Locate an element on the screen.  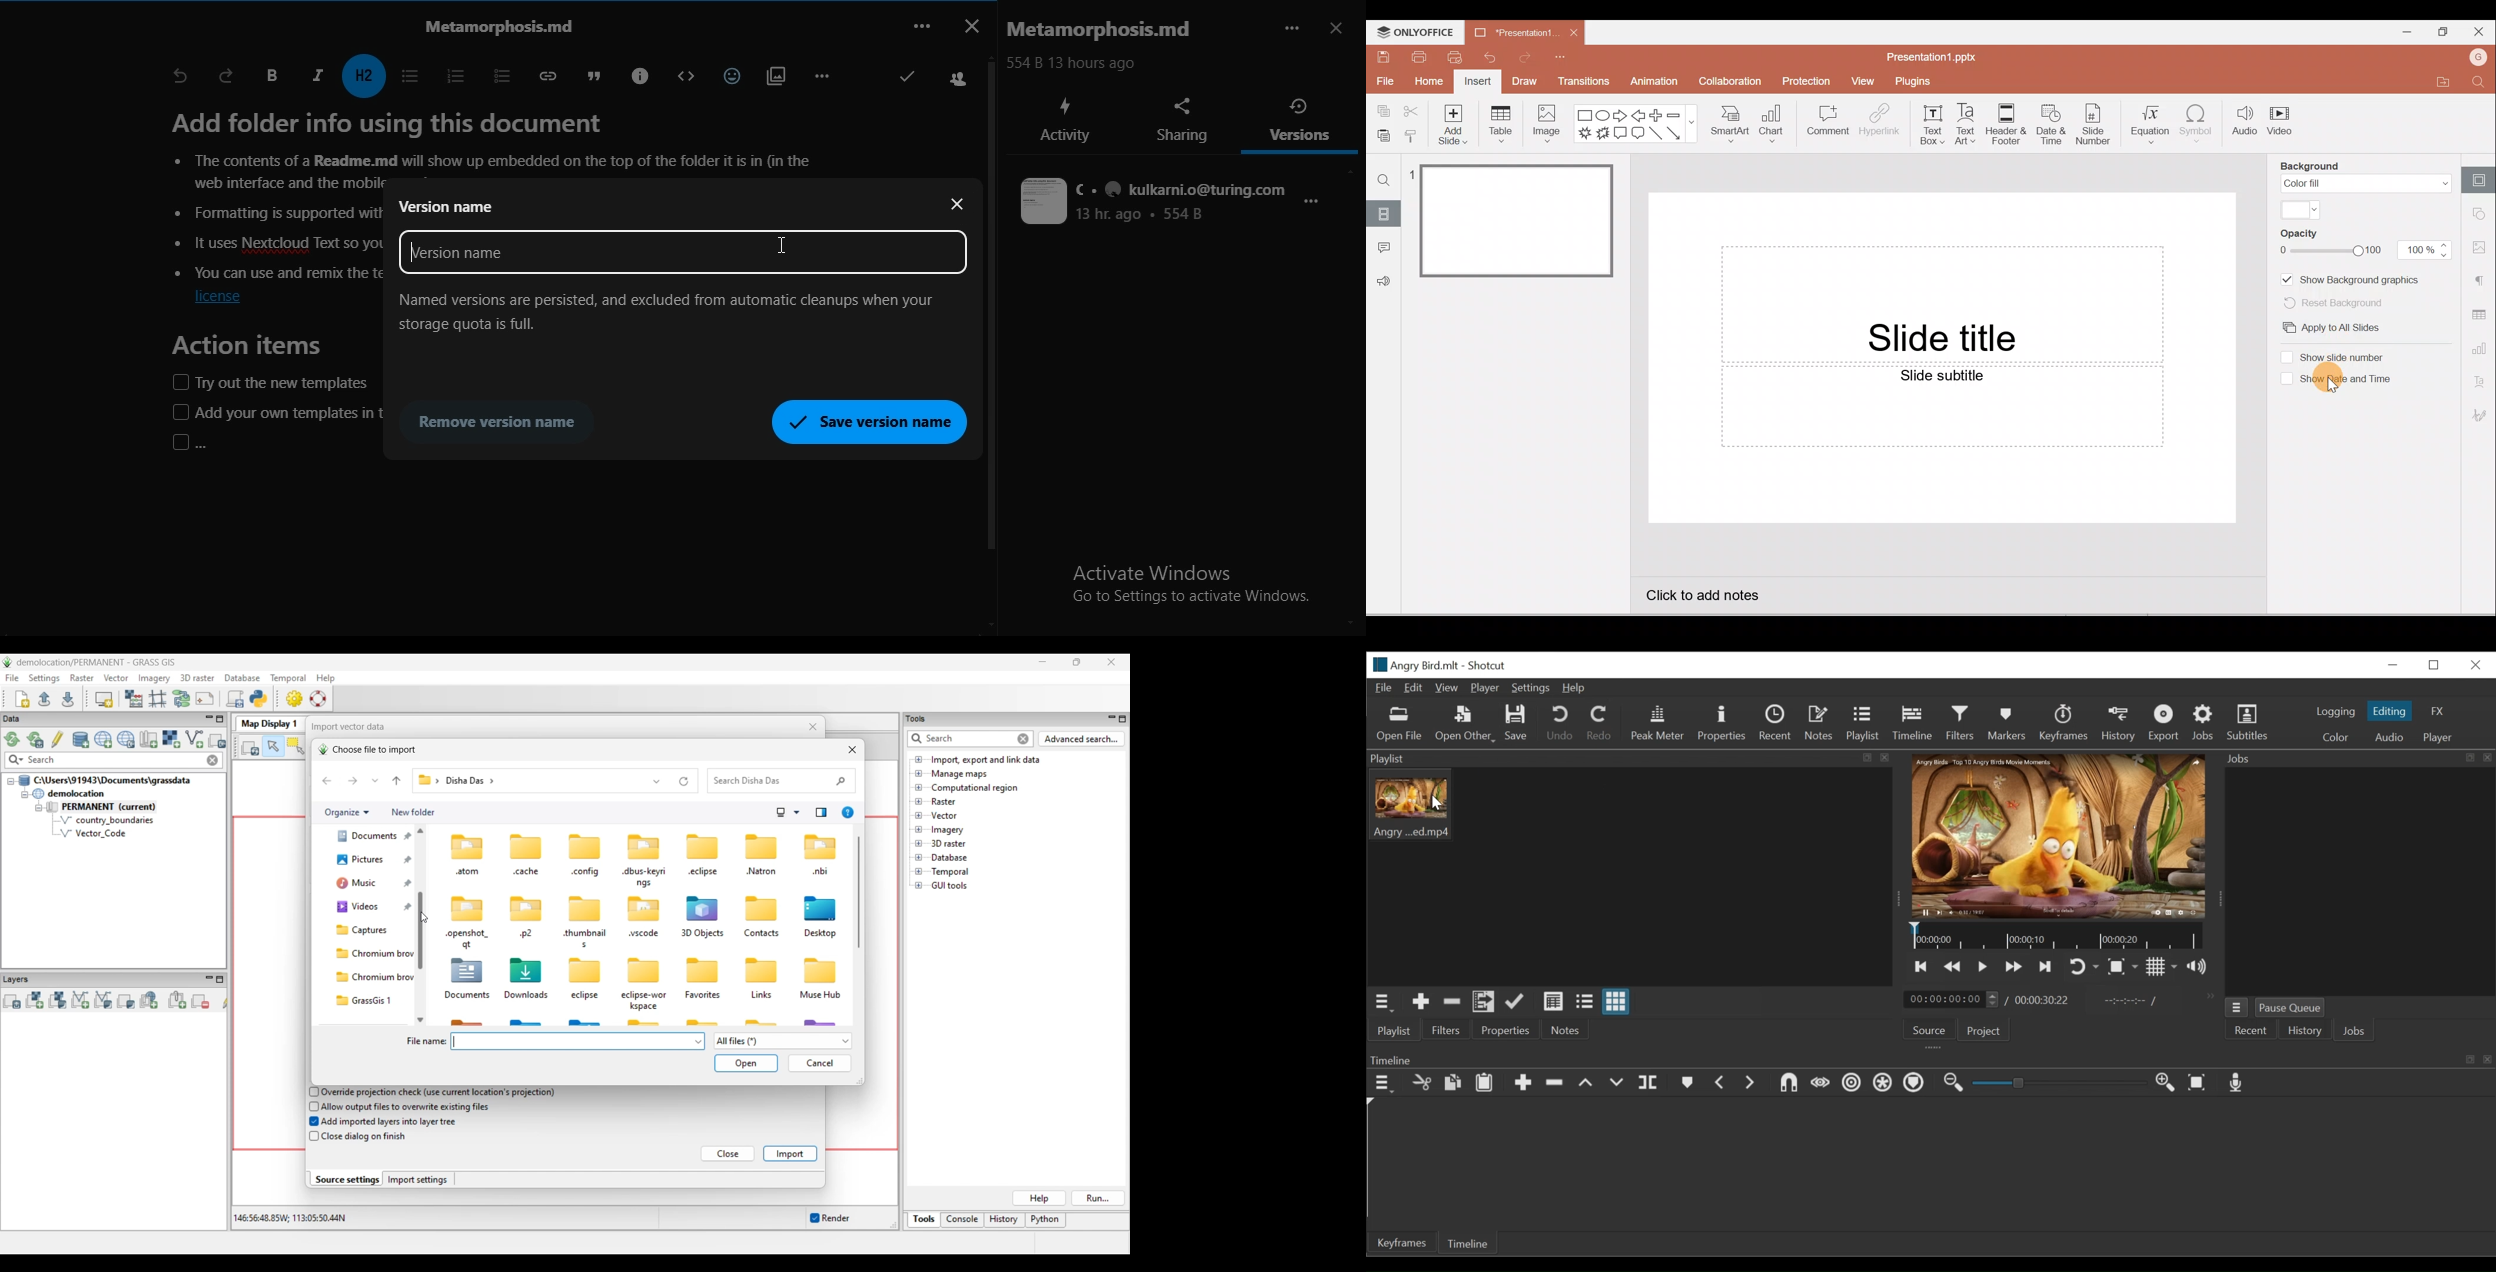
Project is located at coordinates (1986, 1030).